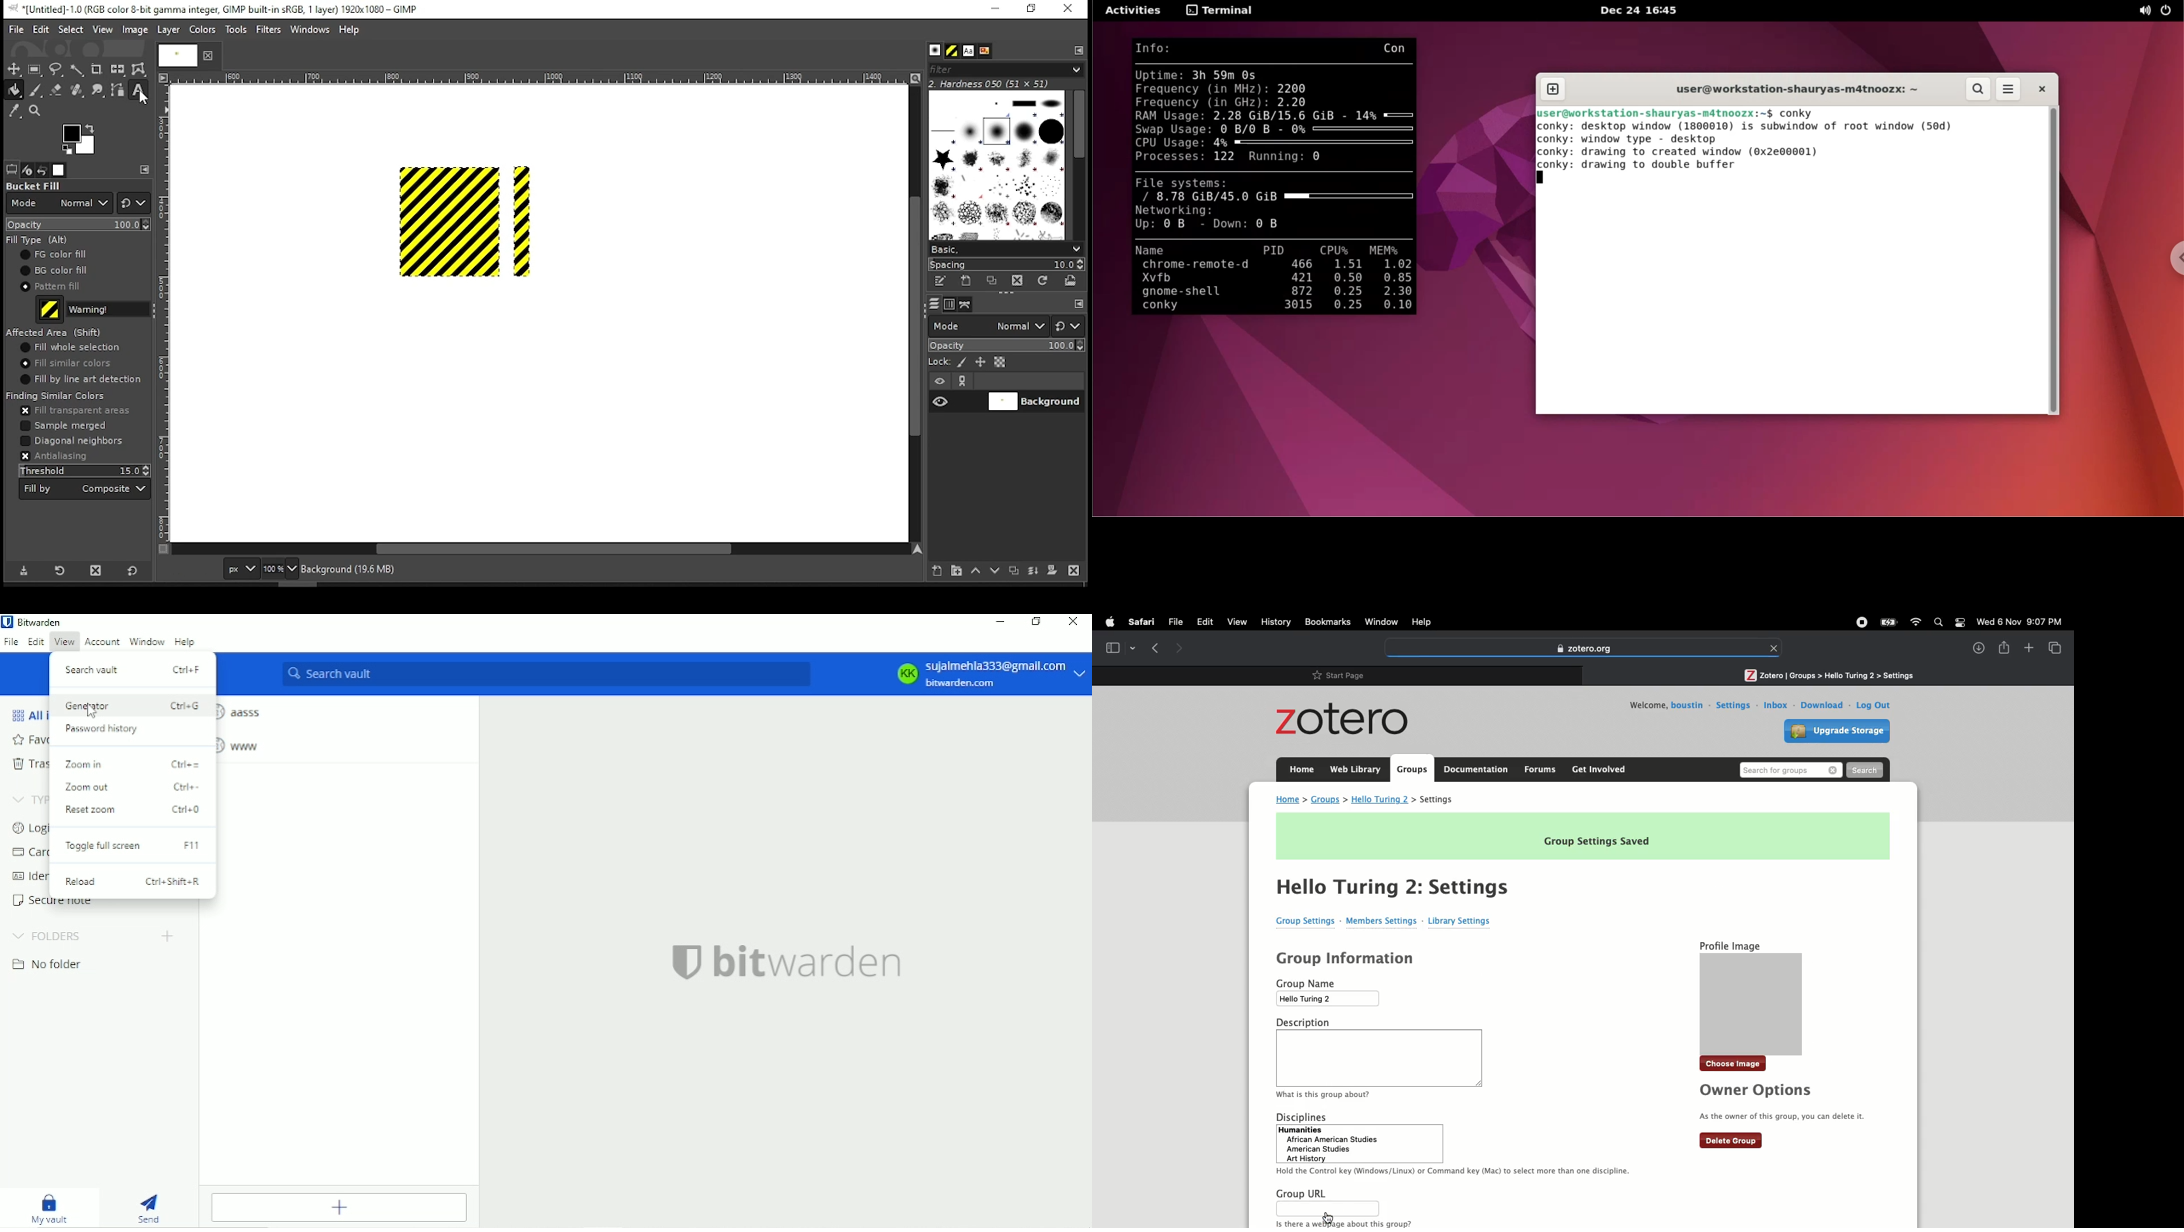 The width and height of the screenshot is (2184, 1232). What do you see at coordinates (949, 304) in the screenshot?
I see `channels` at bounding box center [949, 304].